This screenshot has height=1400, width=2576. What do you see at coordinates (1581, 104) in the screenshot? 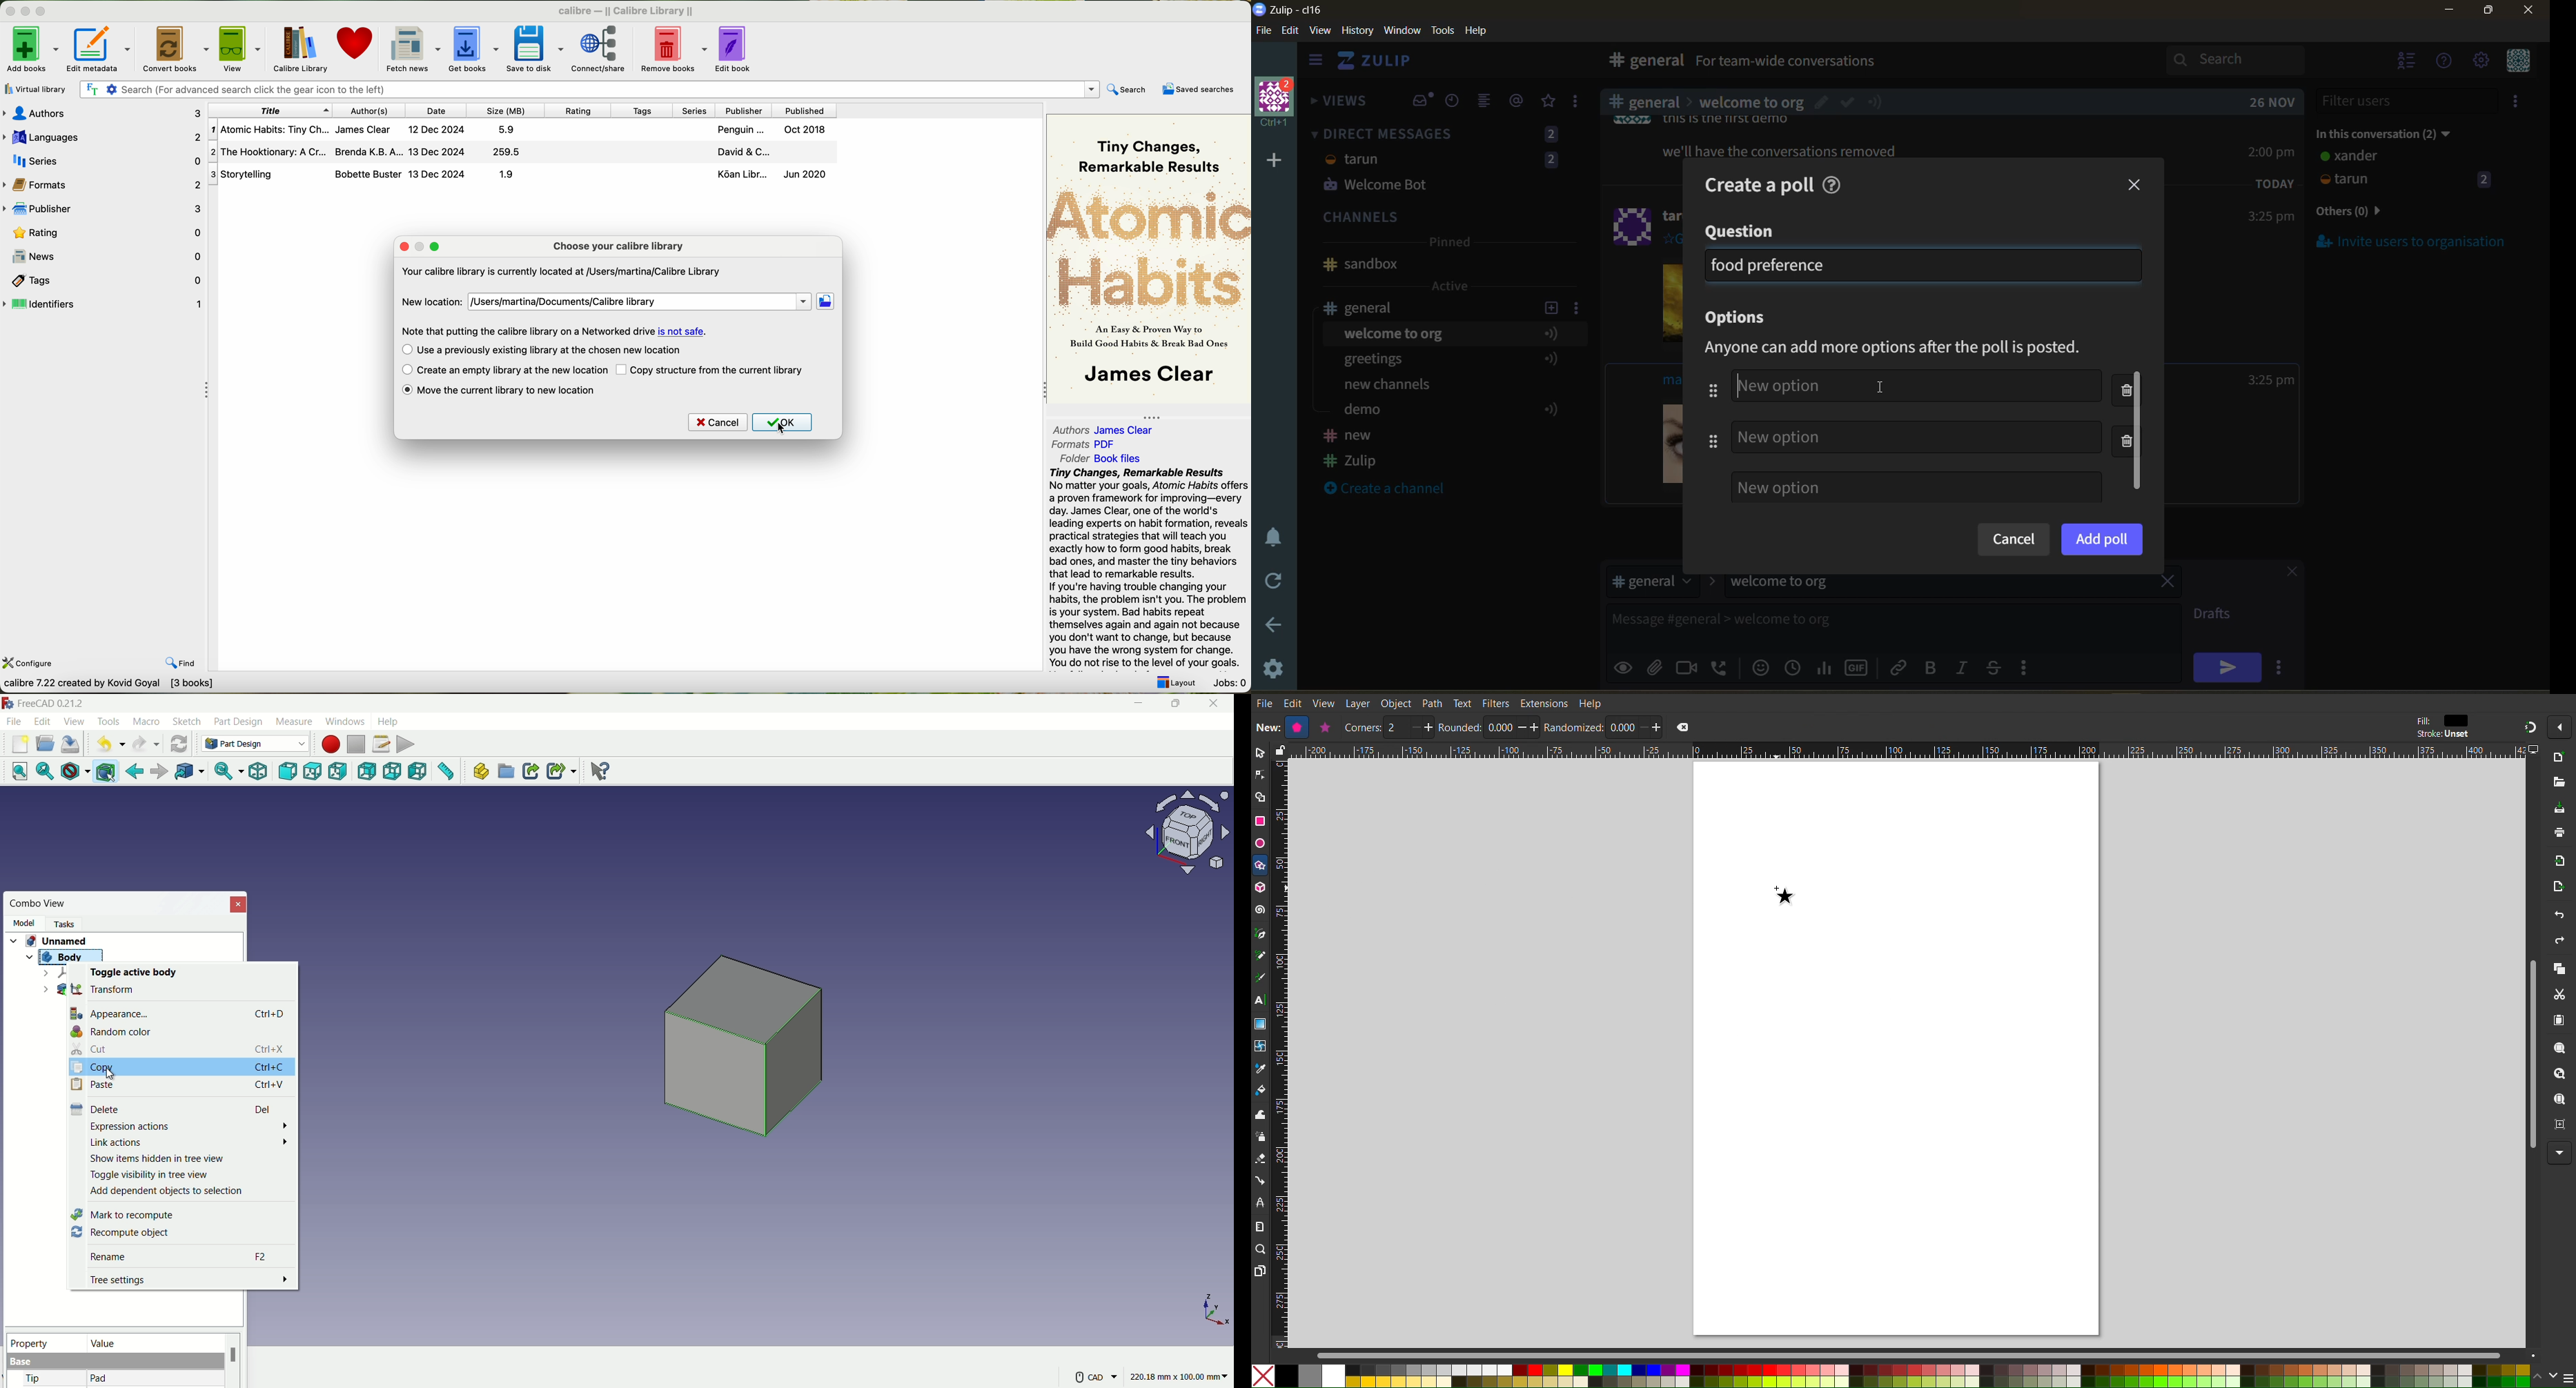
I see `reactions and drafts` at bounding box center [1581, 104].